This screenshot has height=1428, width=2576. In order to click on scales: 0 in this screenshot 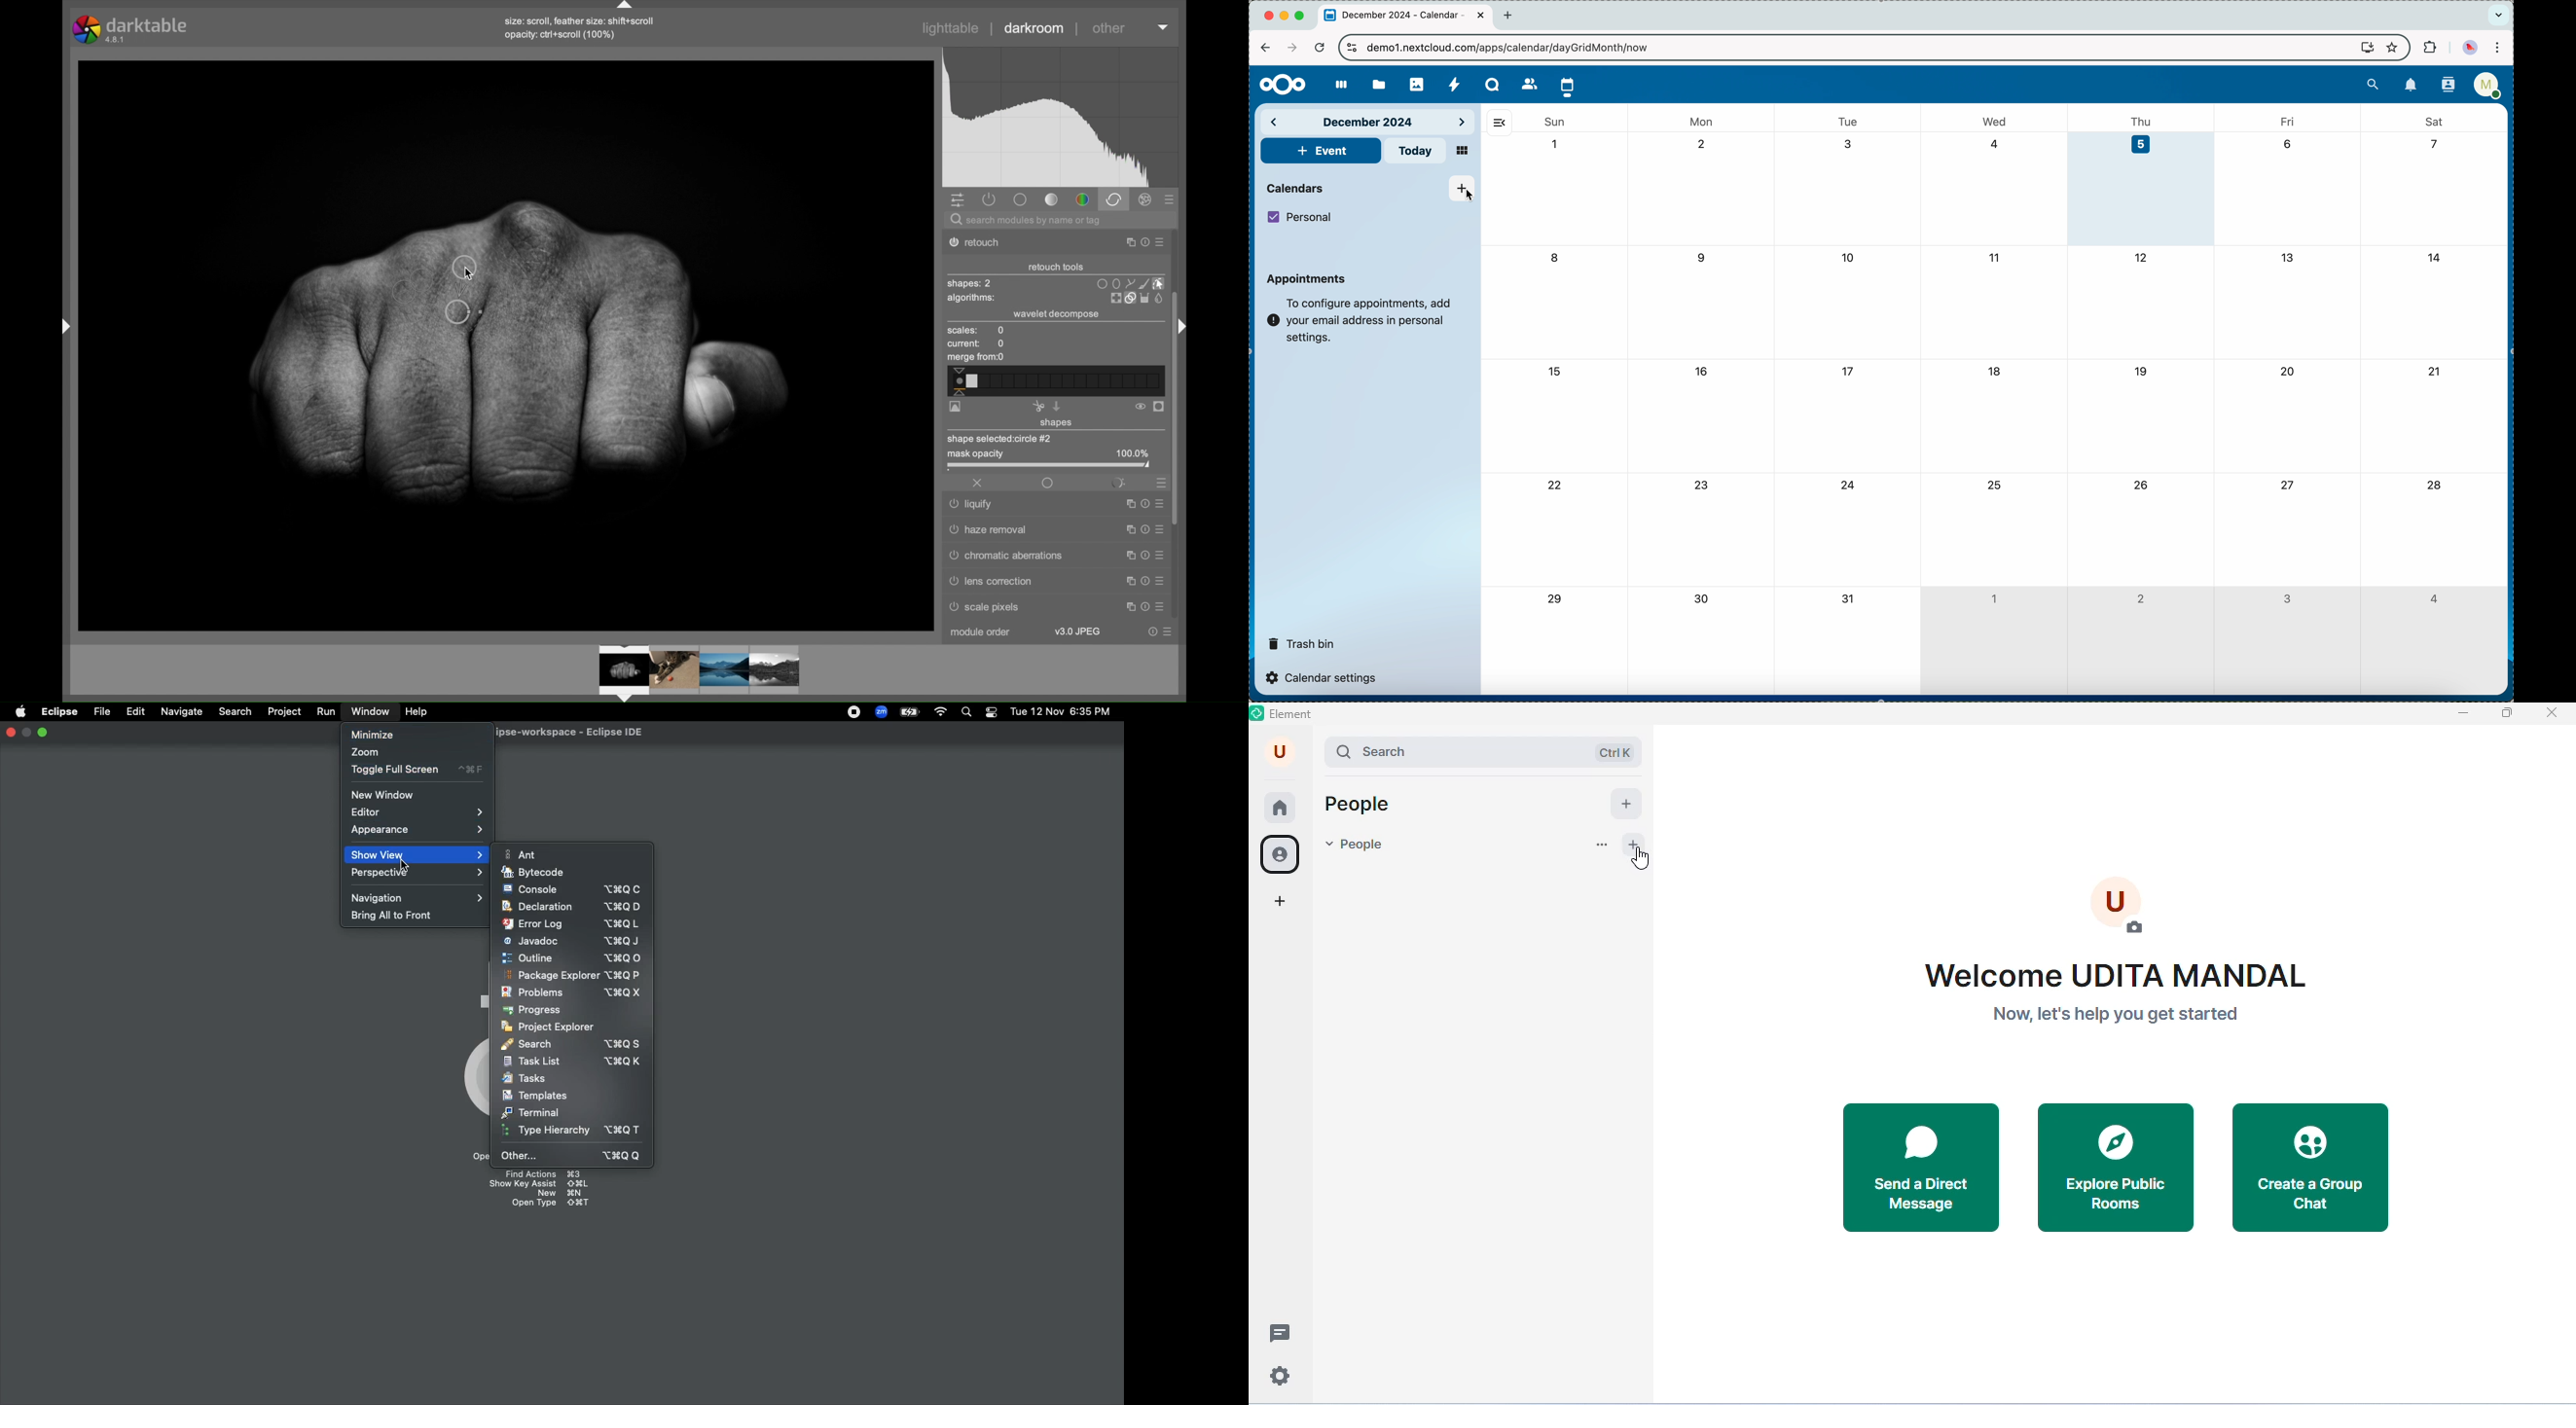, I will do `click(977, 331)`.